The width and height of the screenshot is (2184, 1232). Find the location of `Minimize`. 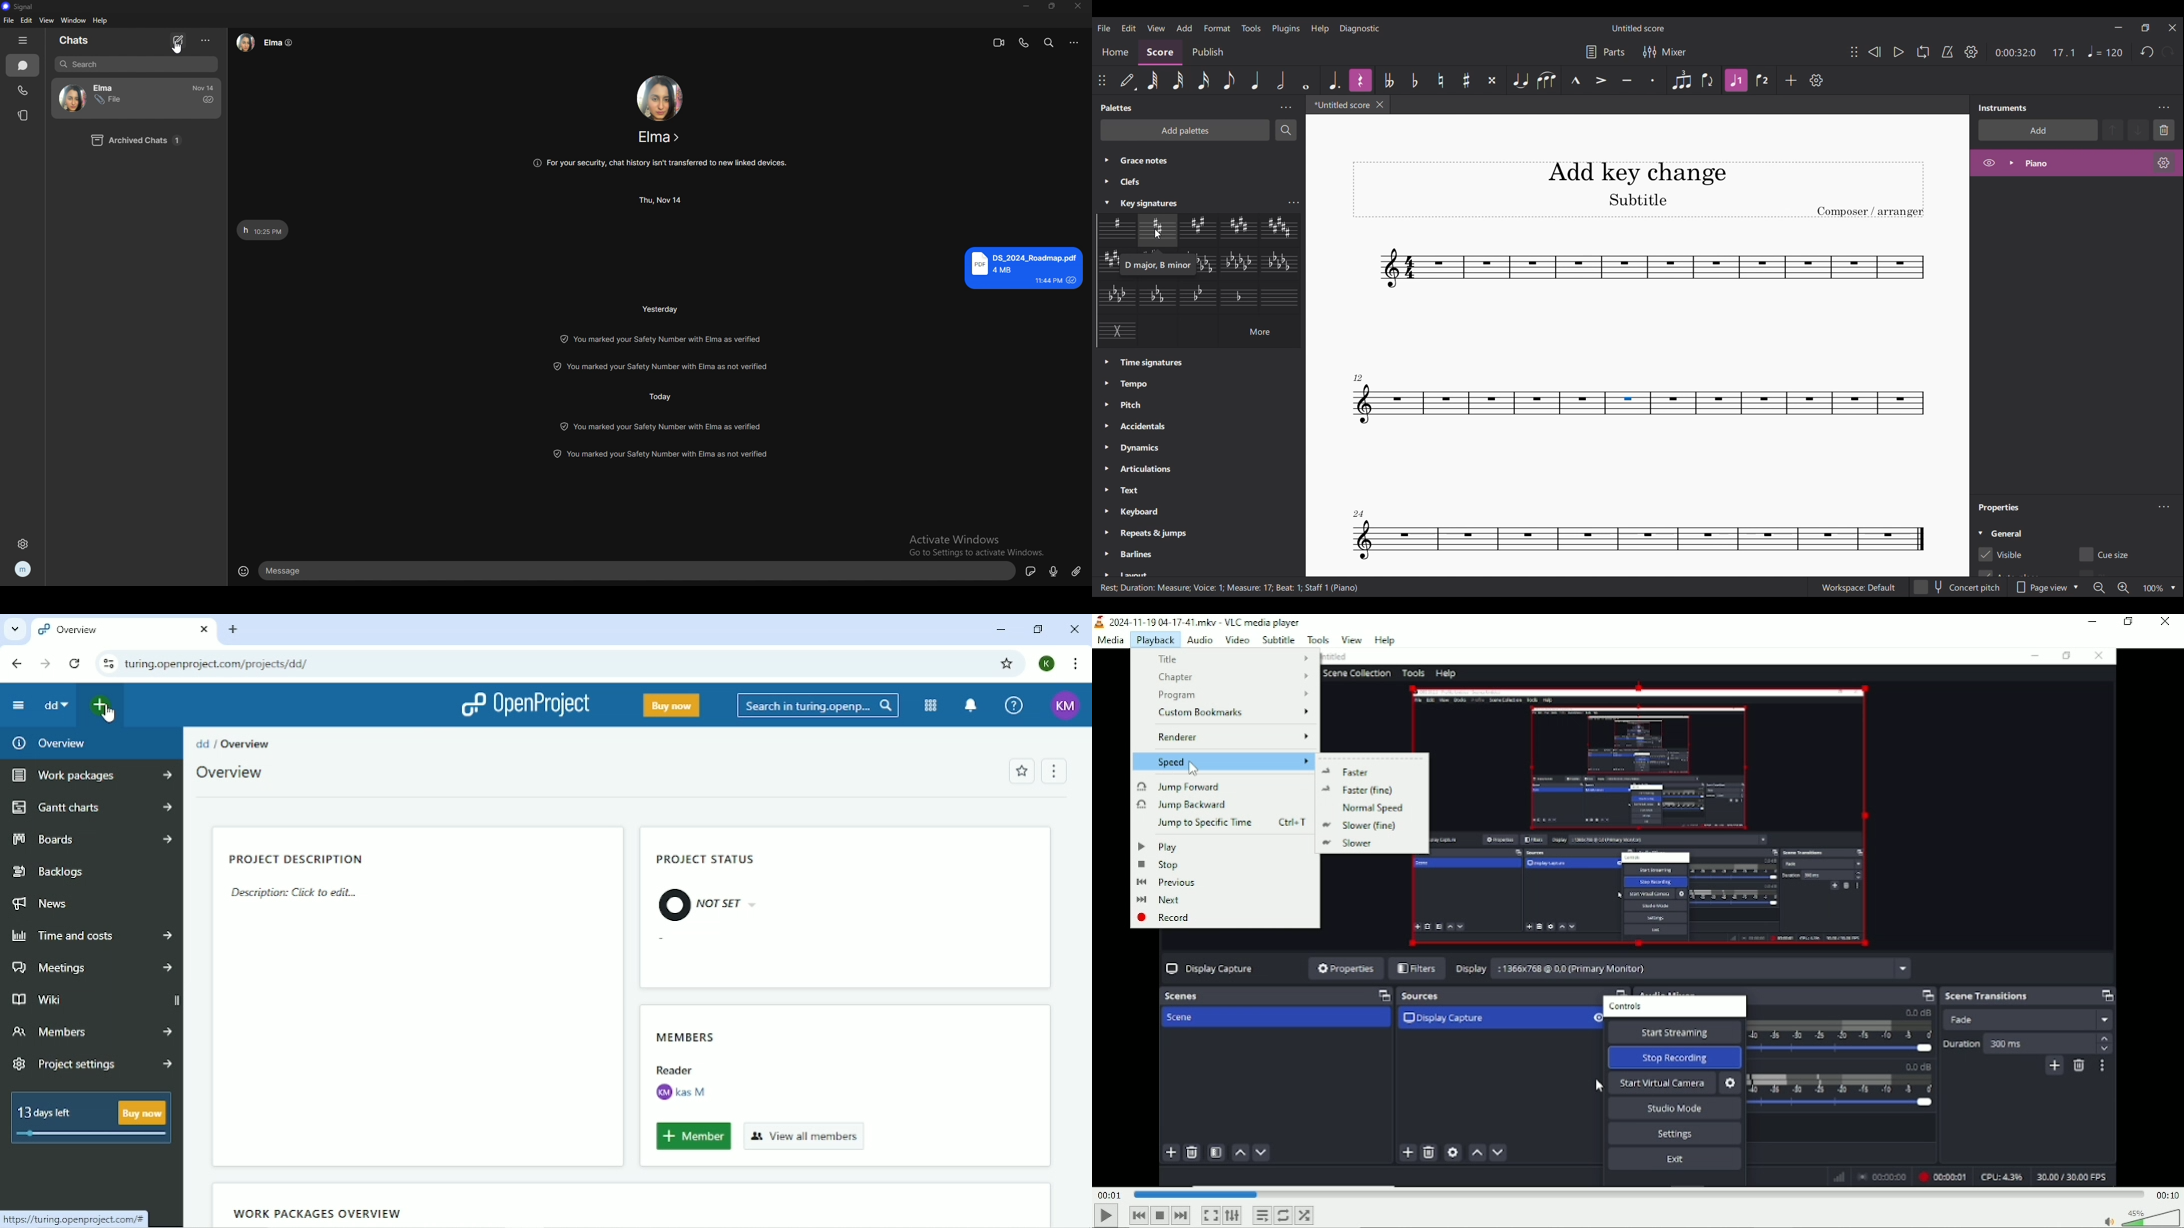

Minimize is located at coordinates (2119, 27).